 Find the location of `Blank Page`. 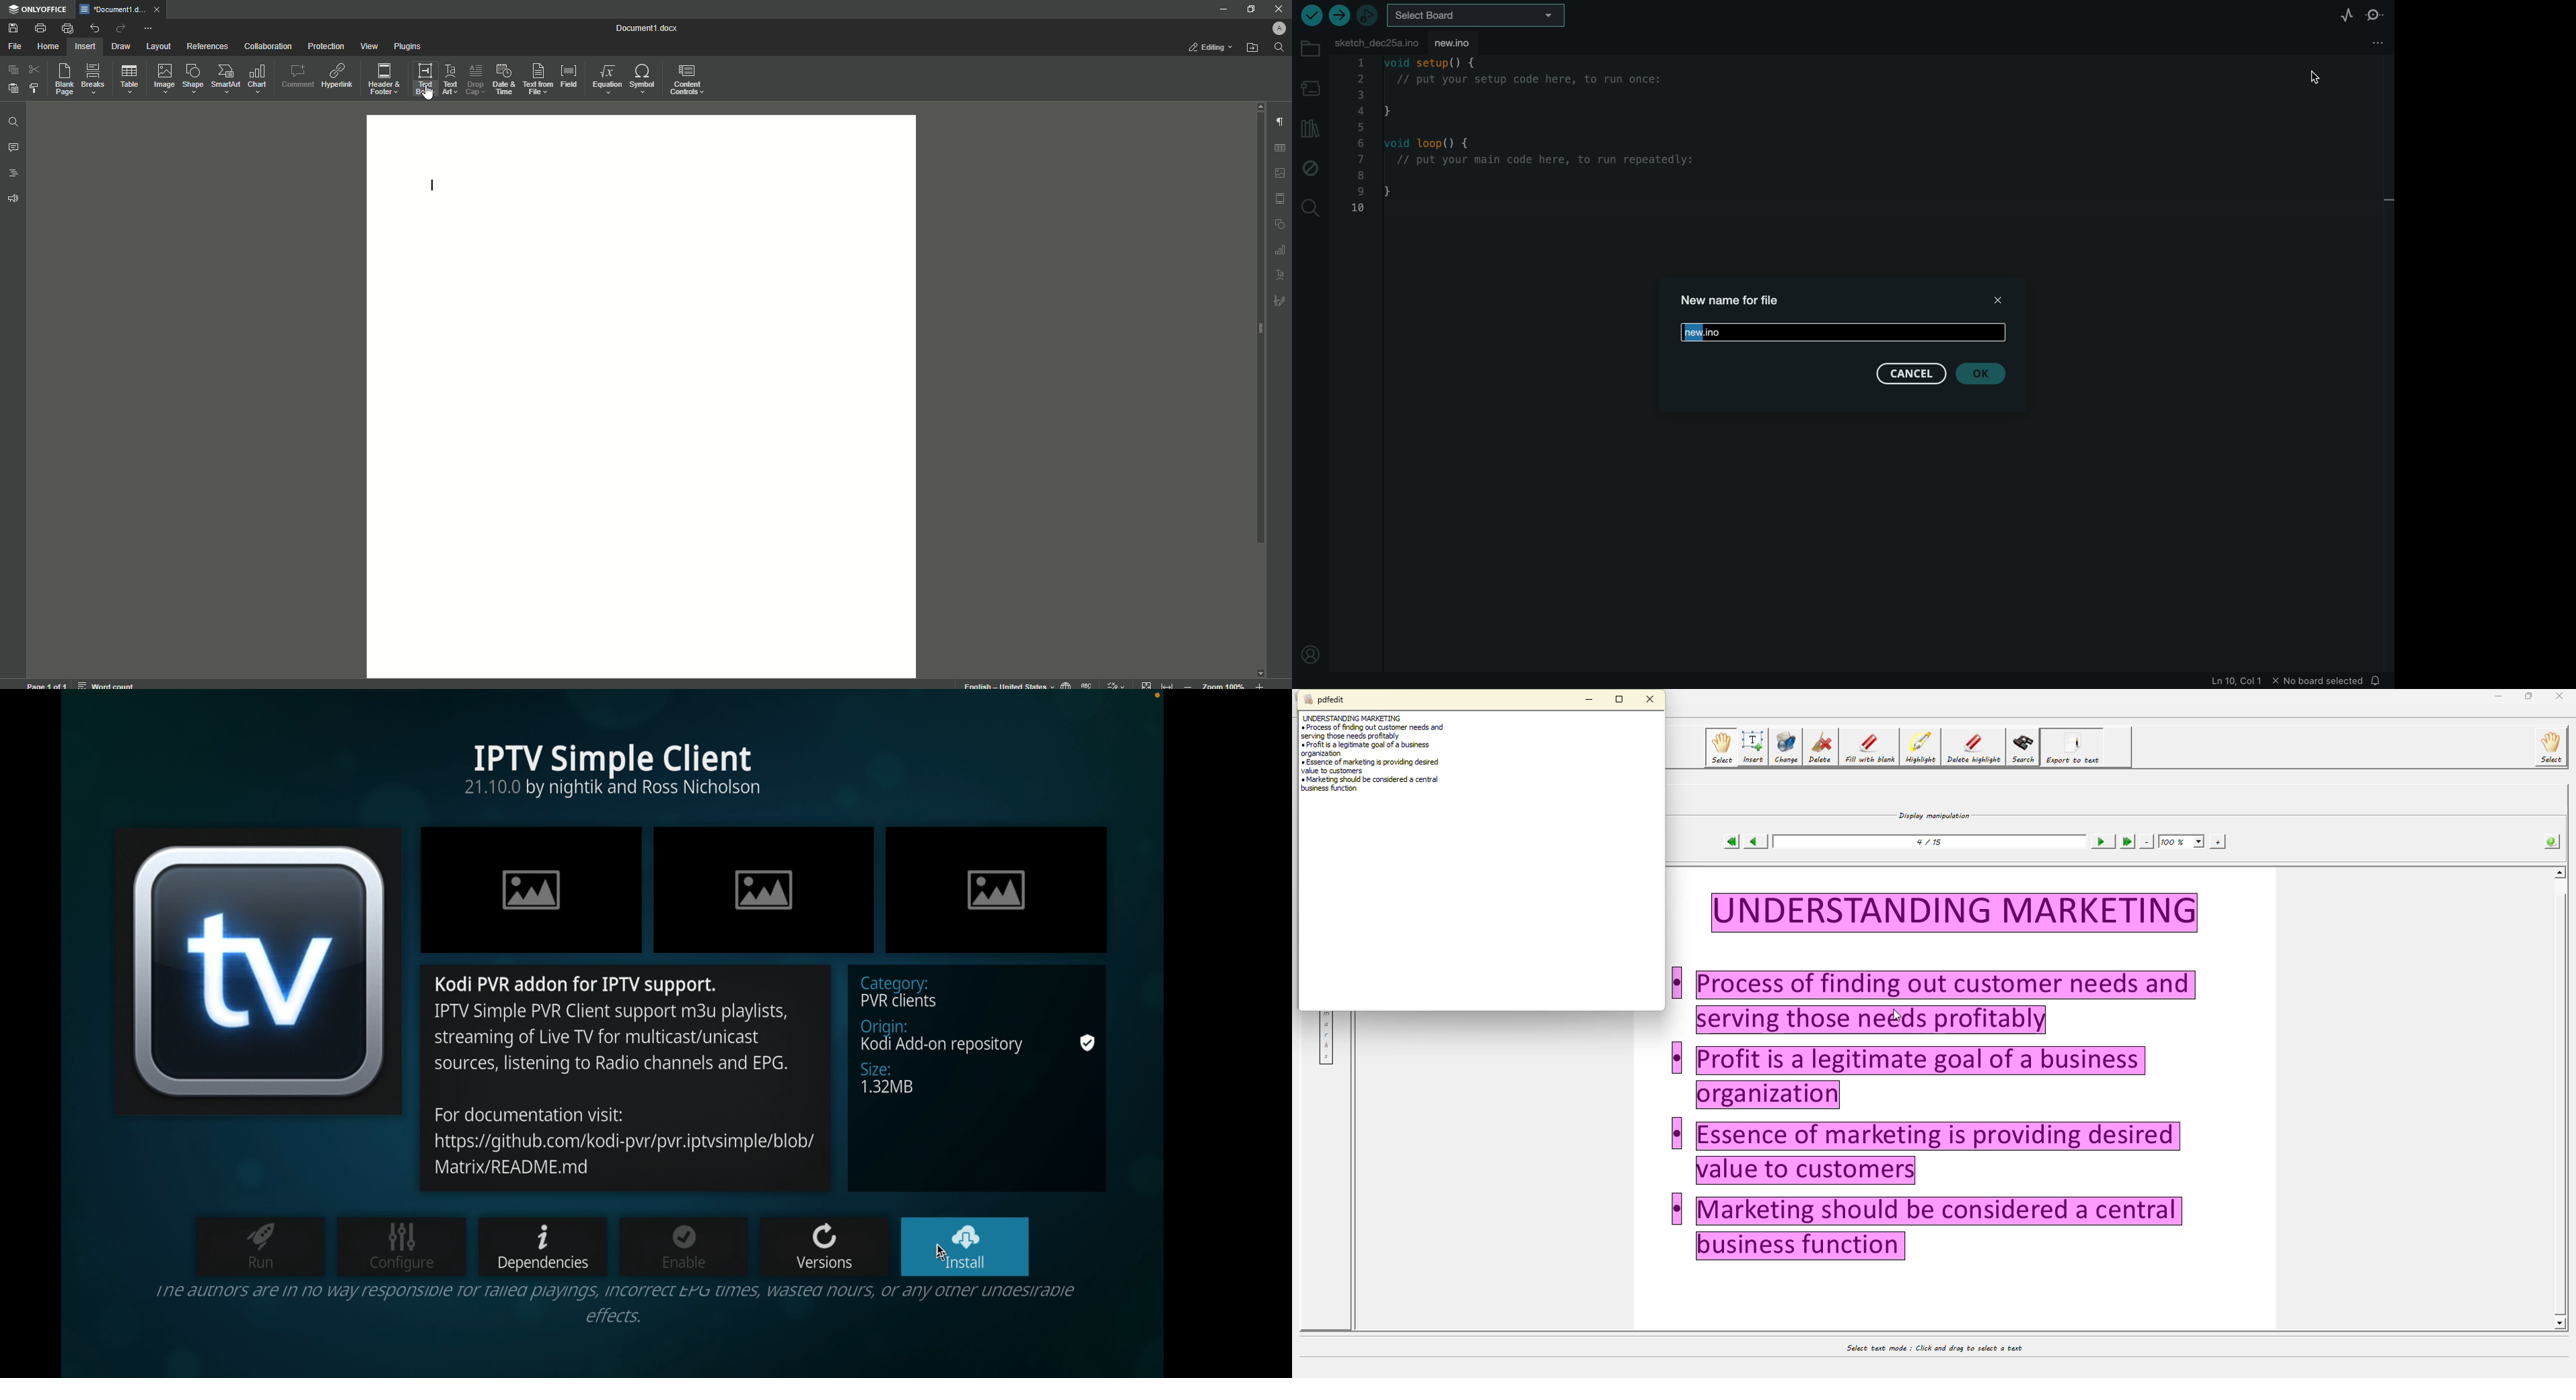

Blank Page is located at coordinates (65, 79).